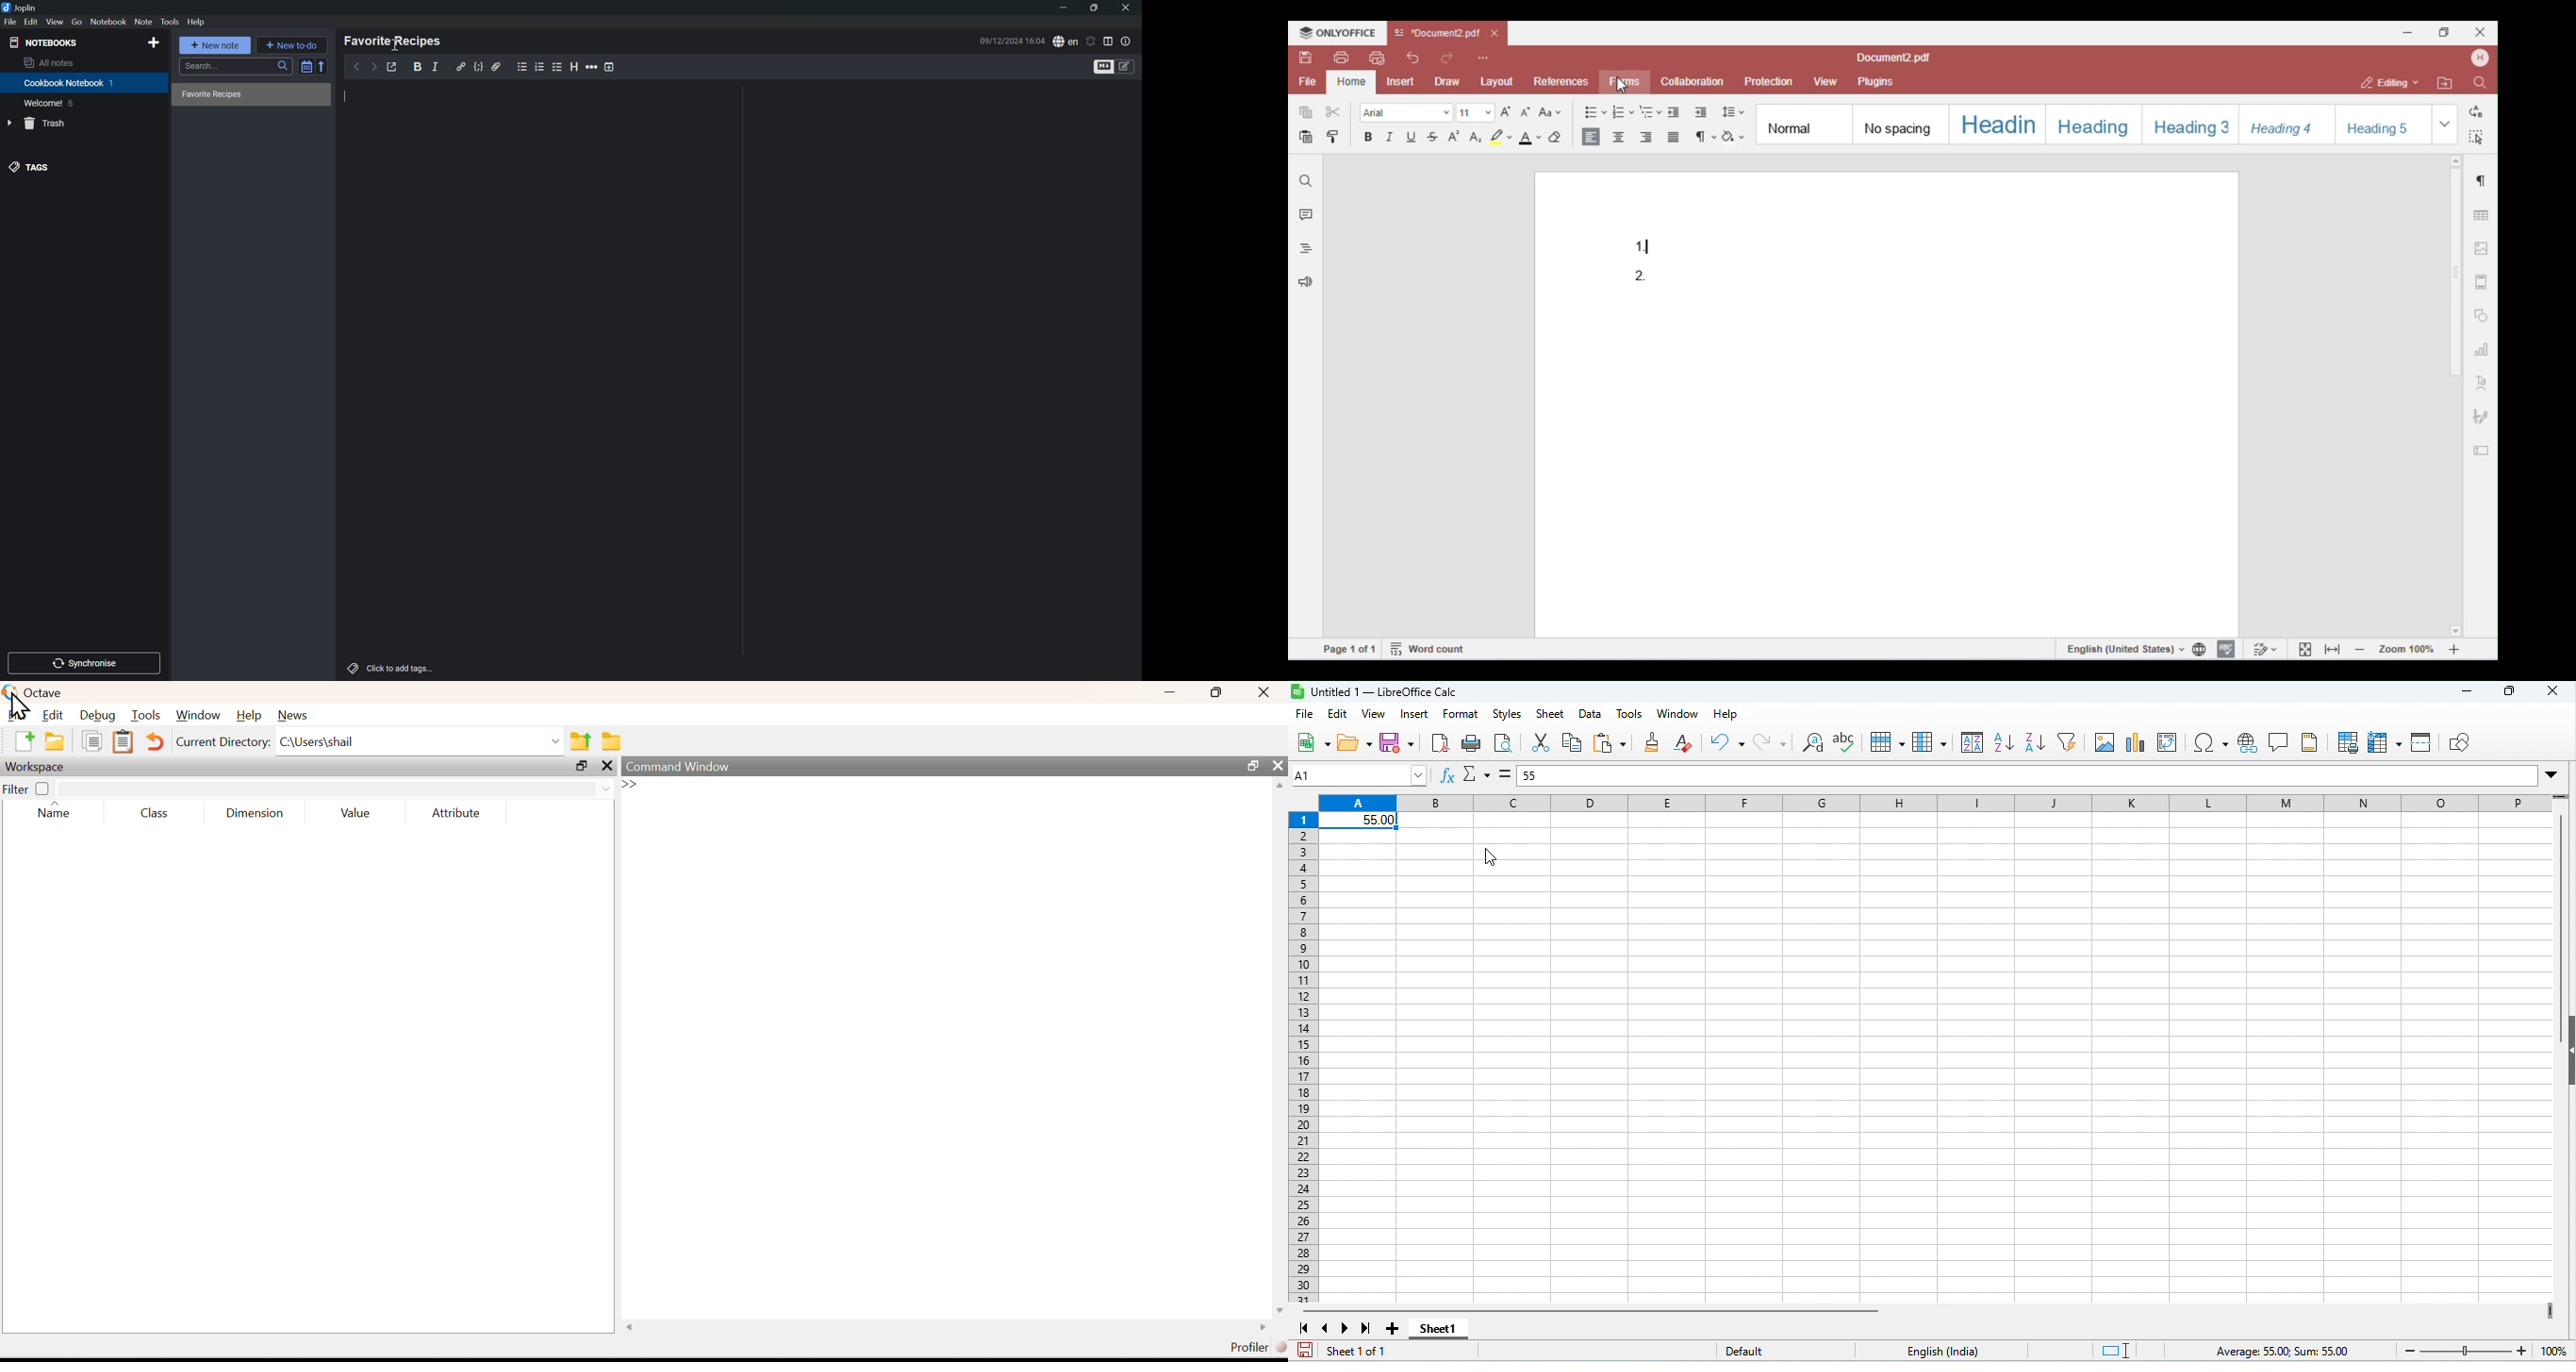 This screenshot has width=2576, height=1372. What do you see at coordinates (1478, 772) in the screenshot?
I see `select function` at bounding box center [1478, 772].